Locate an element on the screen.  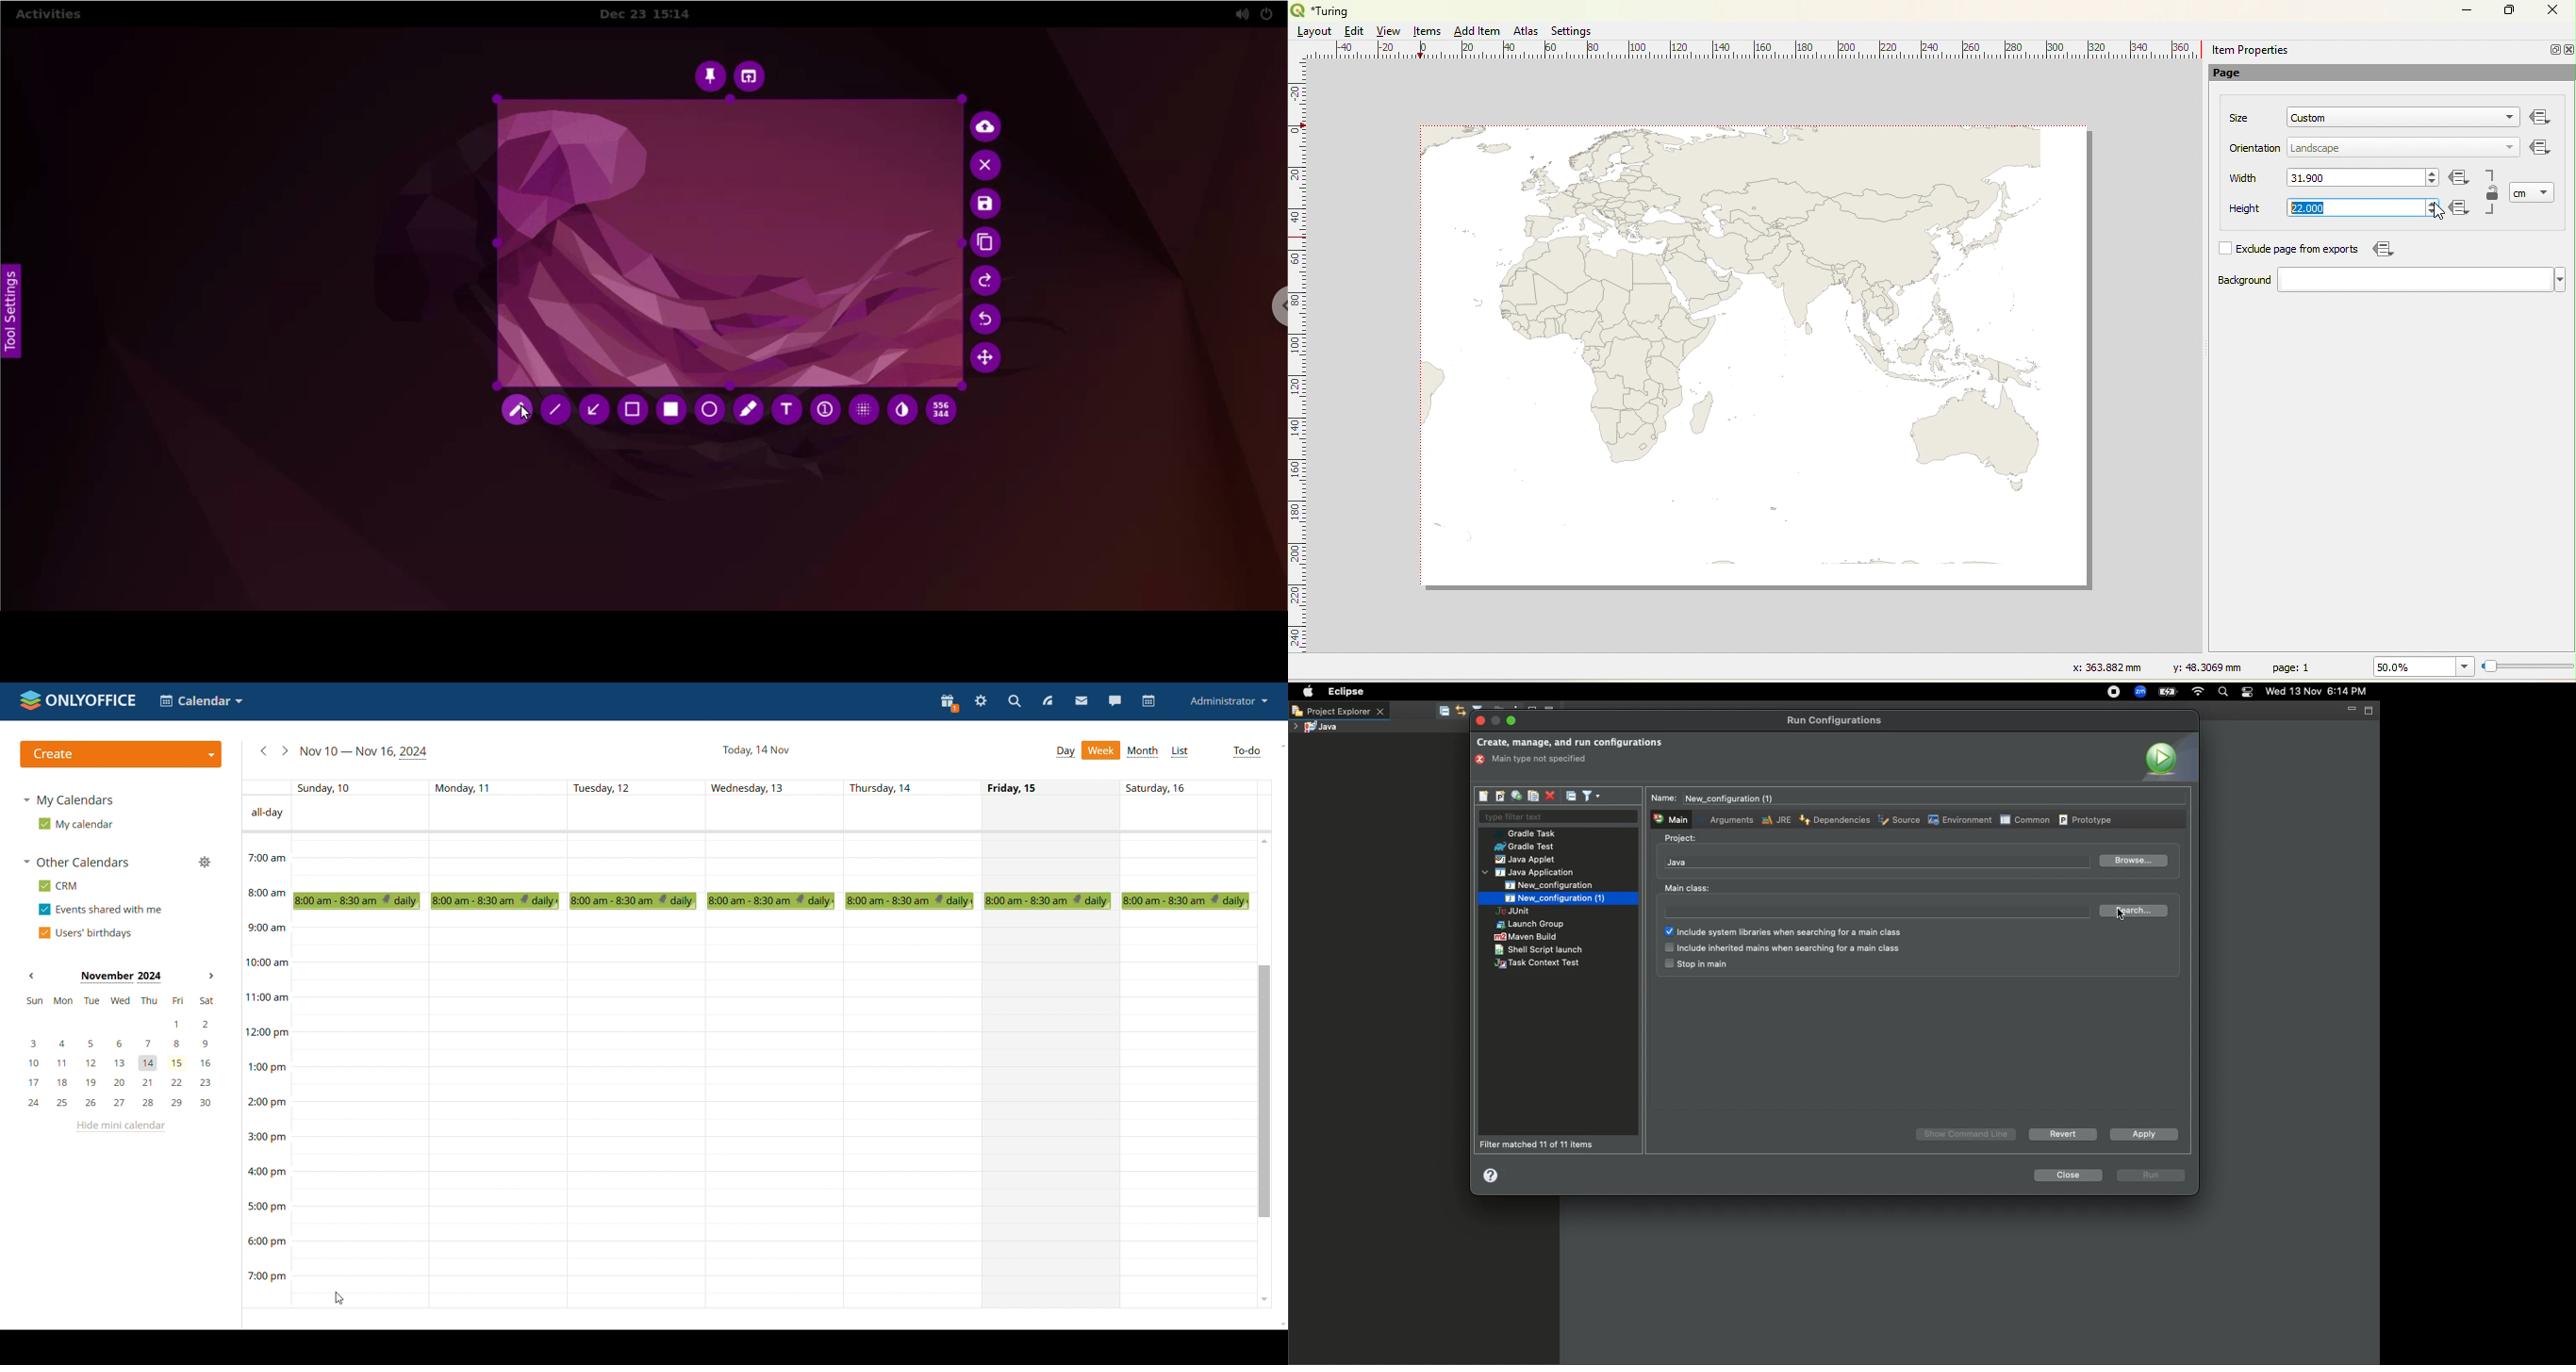
stop in main is located at coordinates (1695, 965).